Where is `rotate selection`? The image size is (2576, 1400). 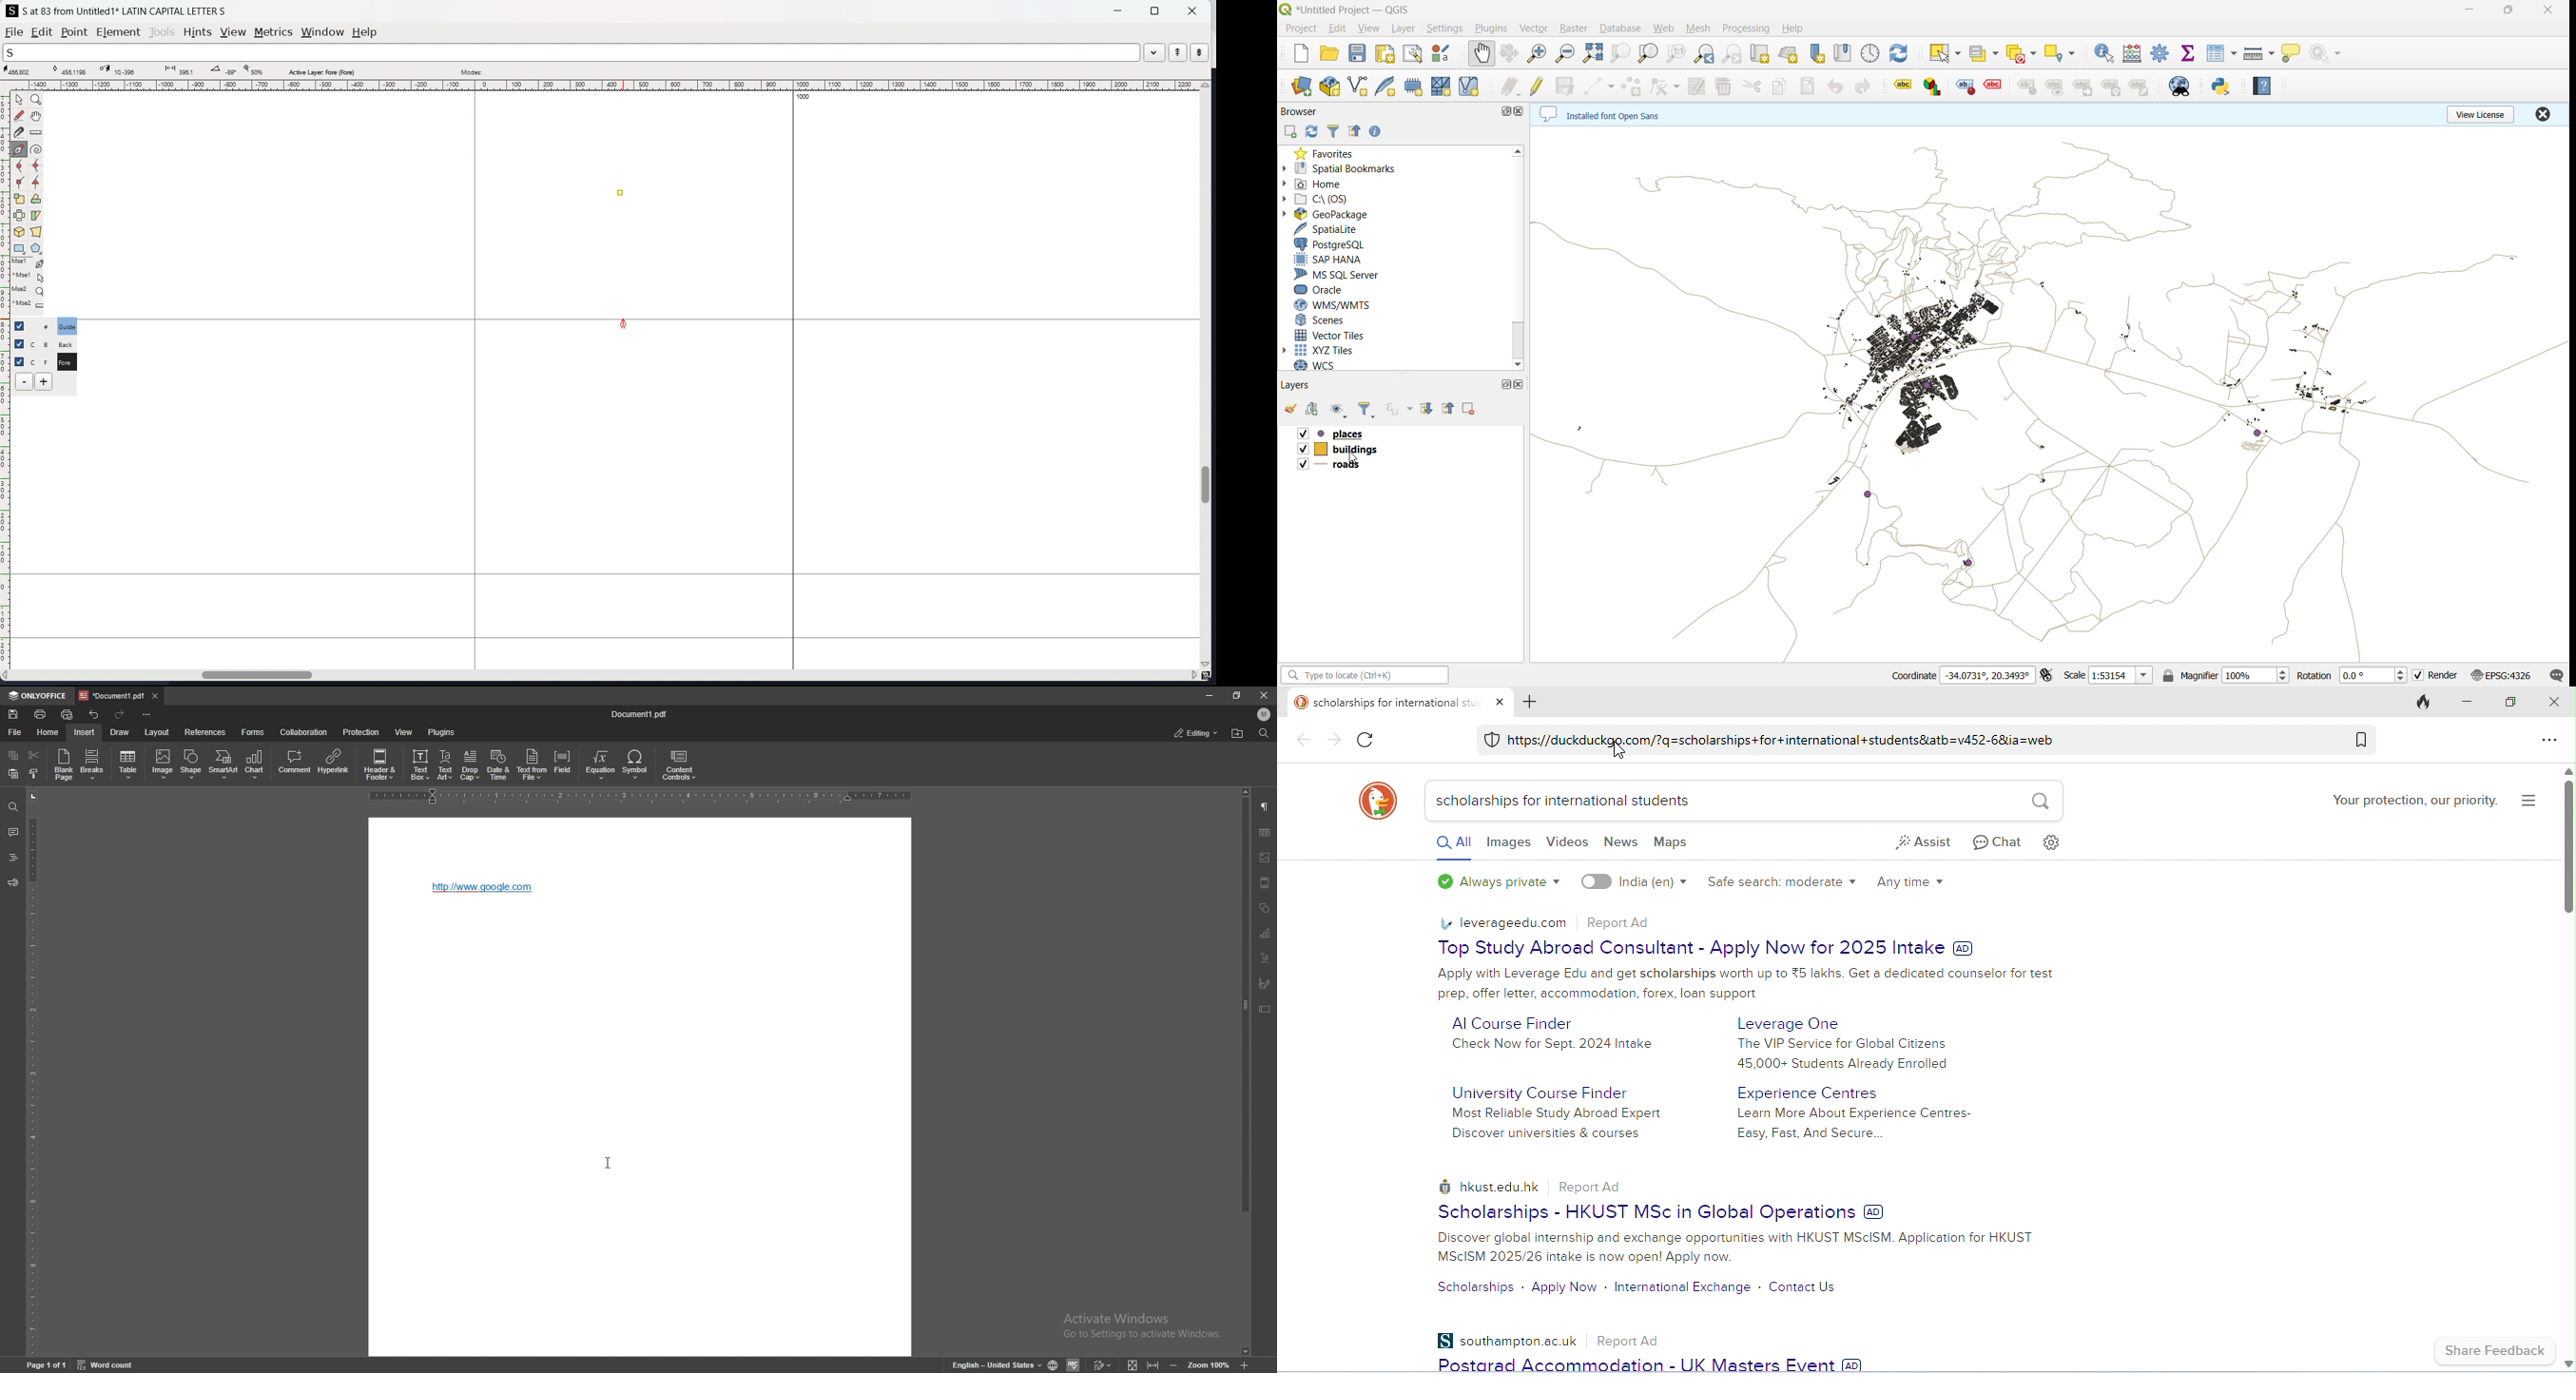 rotate selection is located at coordinates (36, 199).